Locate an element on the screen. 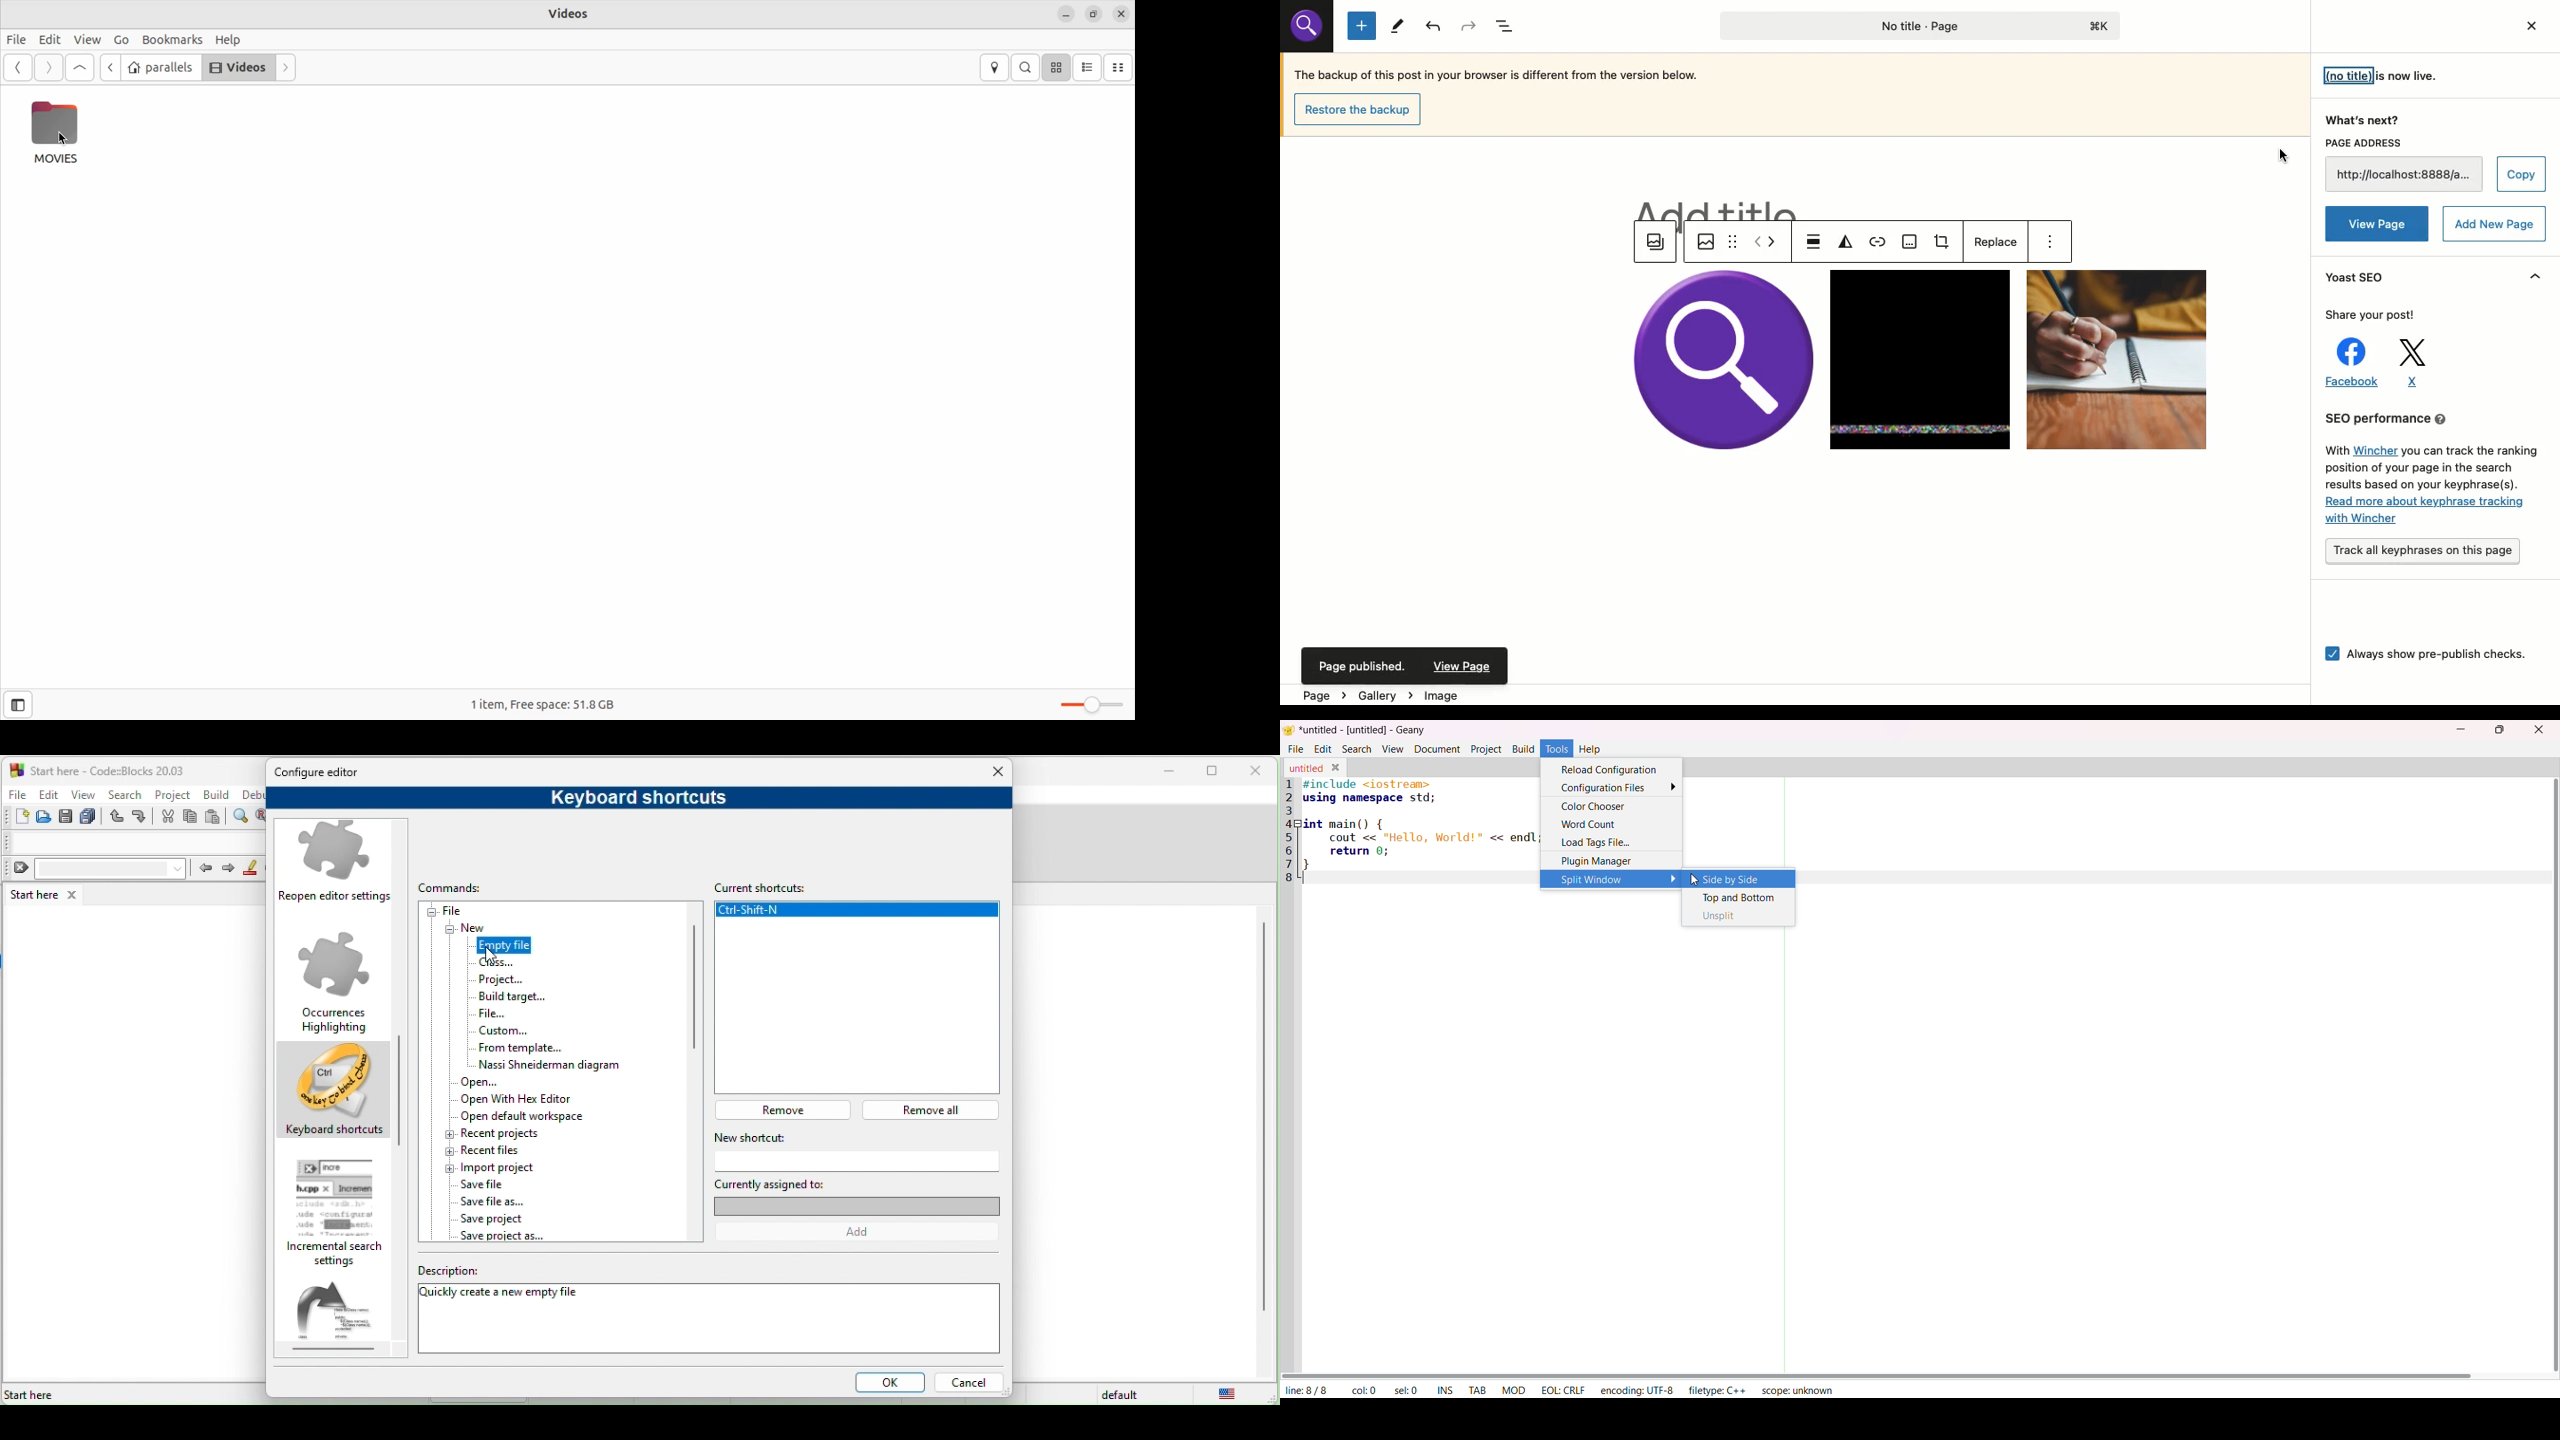 The image size is (2576, 1456). Replace is located at coordinates (1993, 242).